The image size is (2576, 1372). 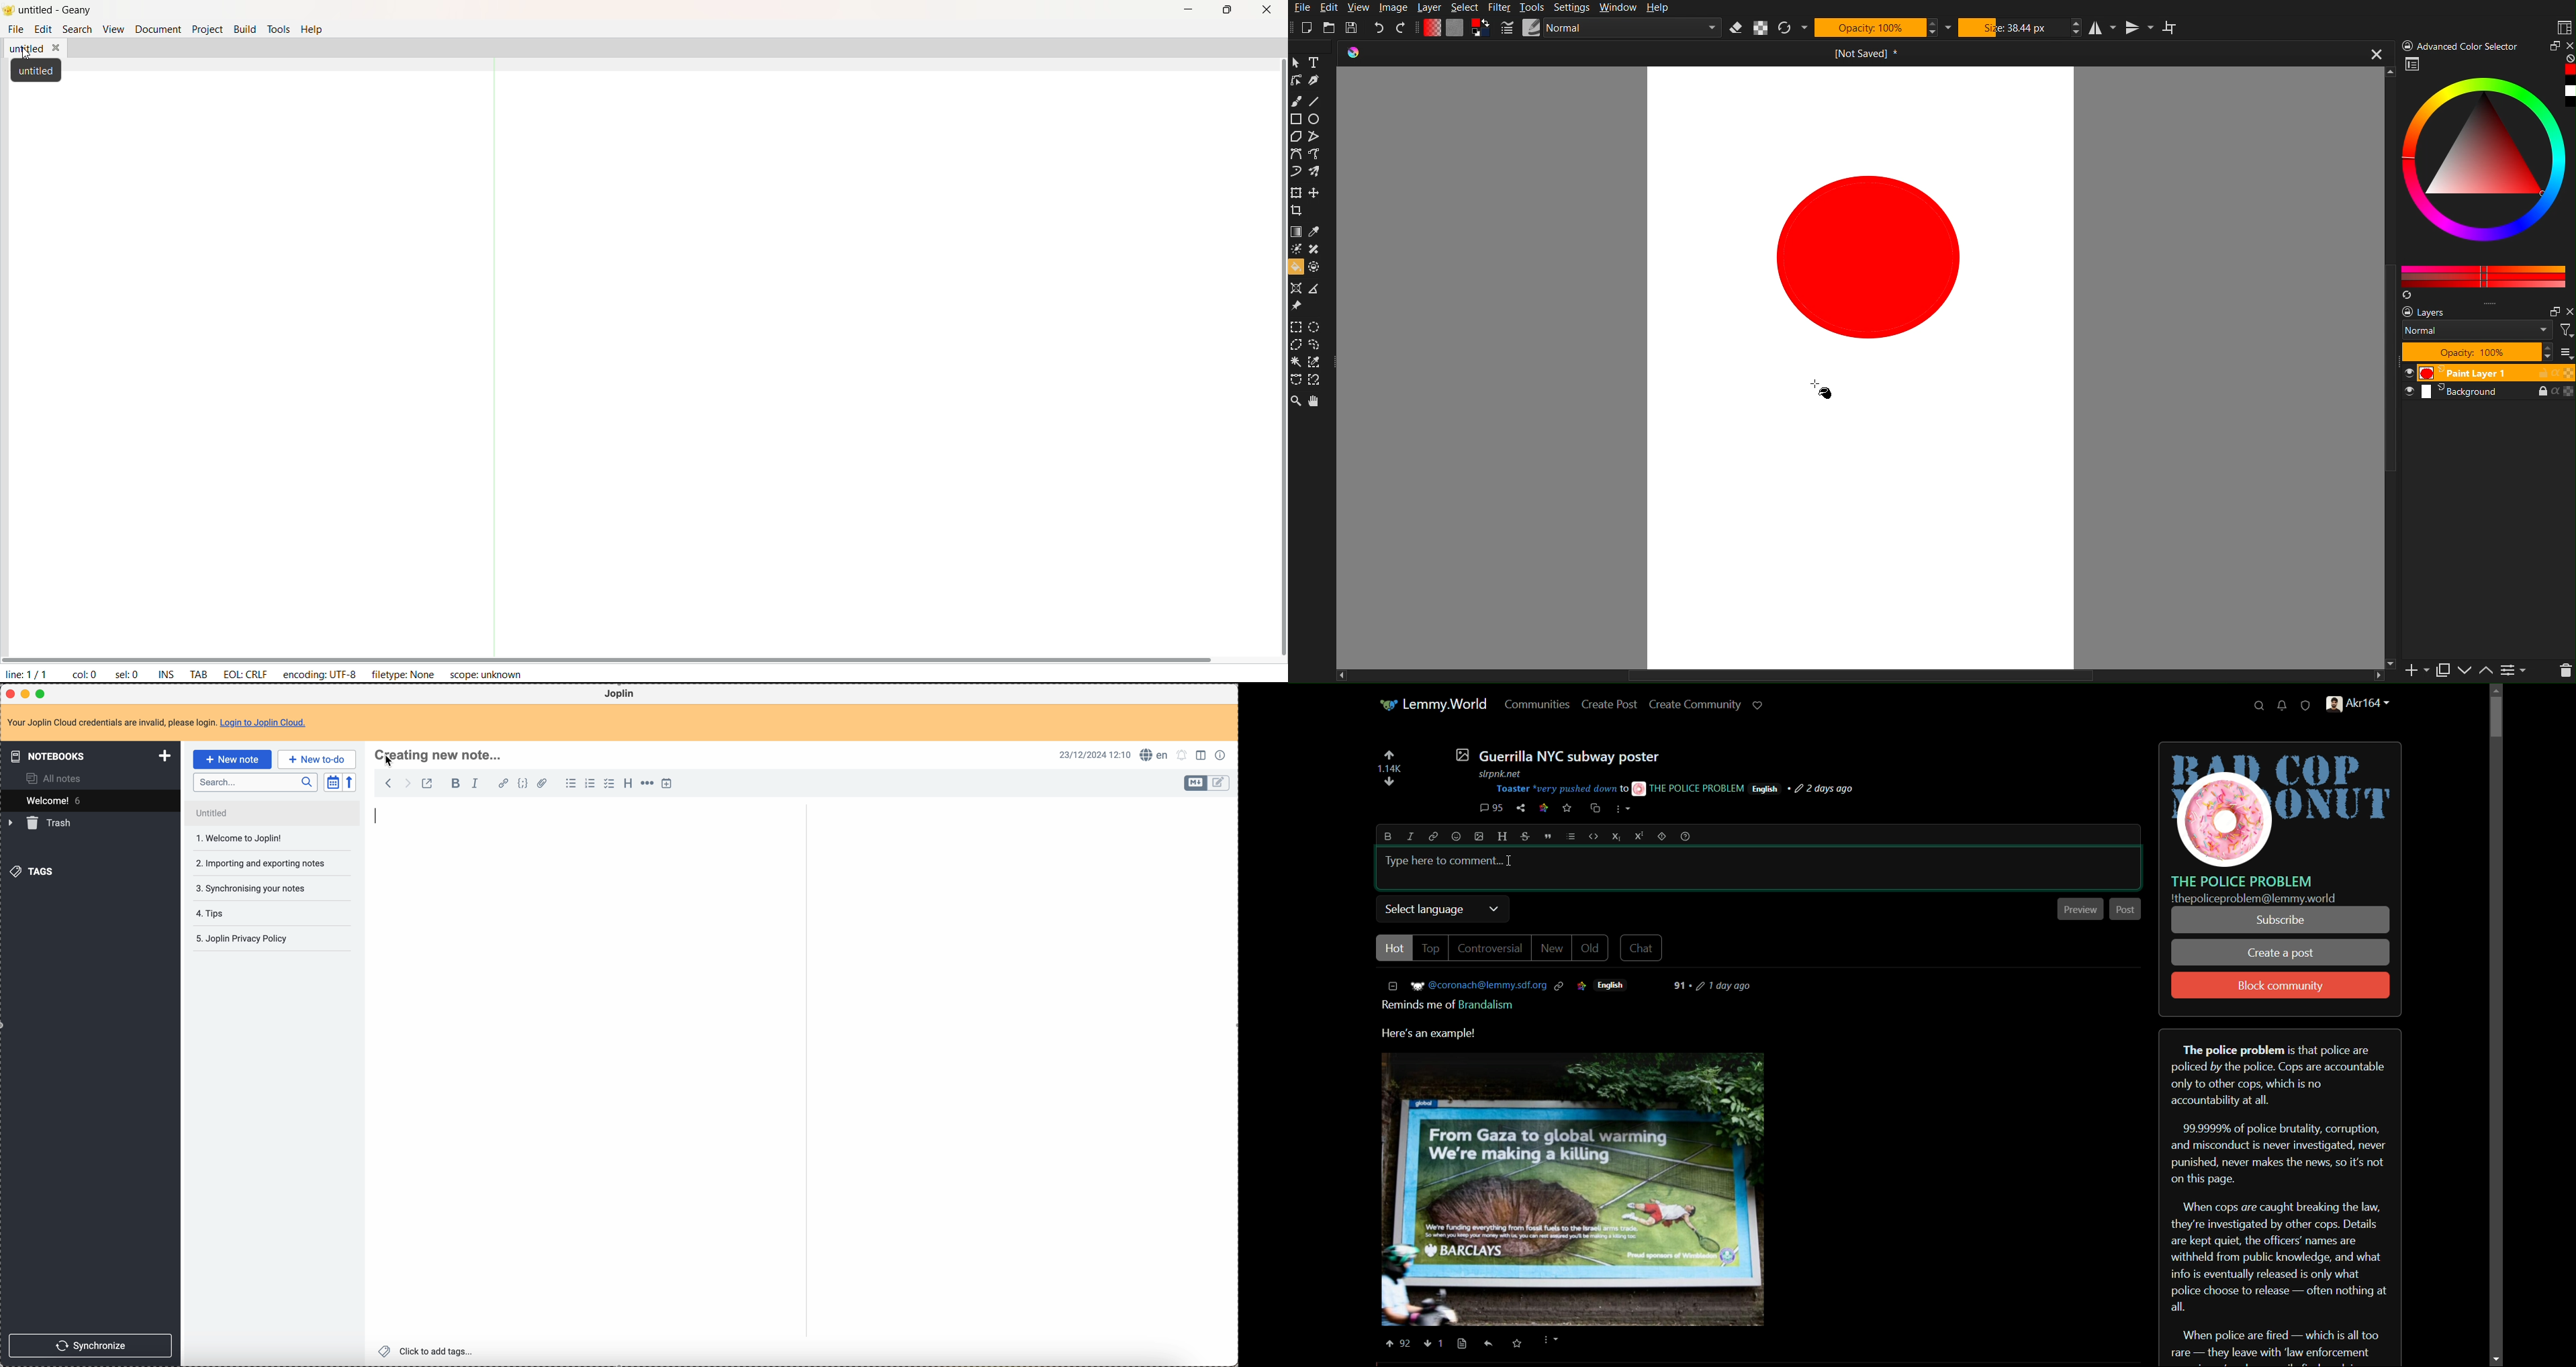 What do you see at coordinates (272, 814) in the screenshot?
I see `untitled note` at bounding box center [272, 814].